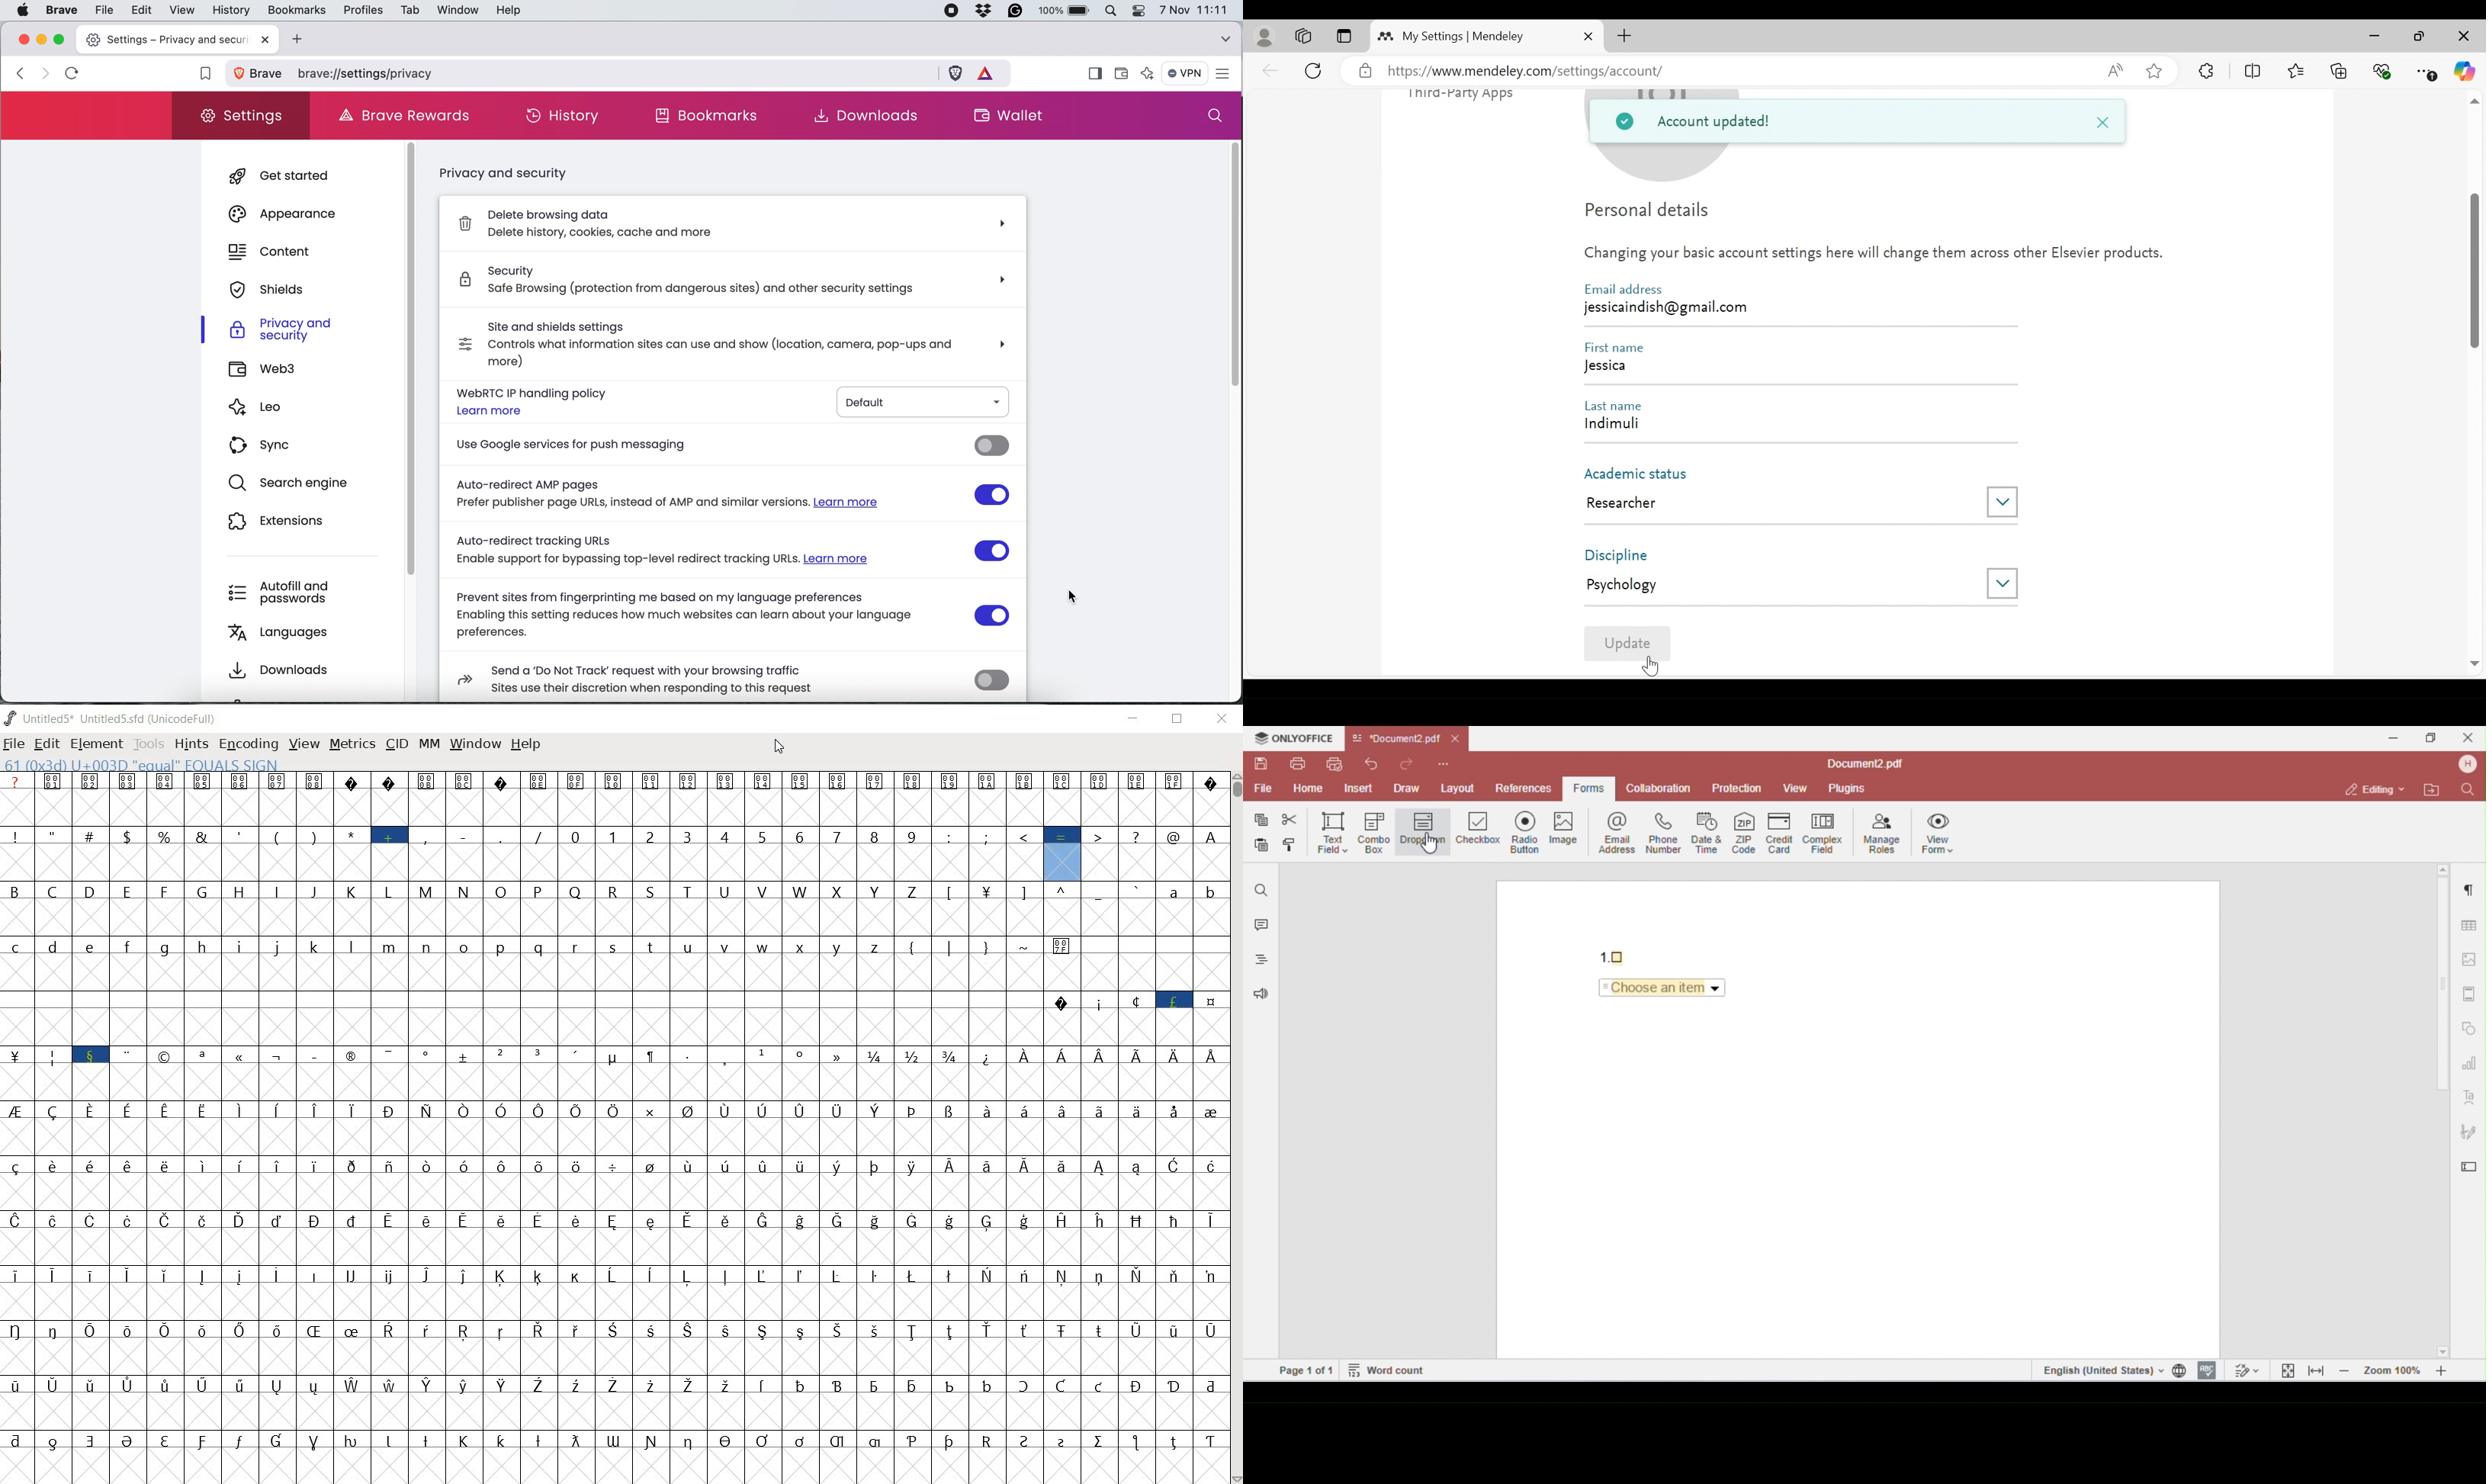 The image size is (2492, 1484). I want to click on back, so click(1271, 70).